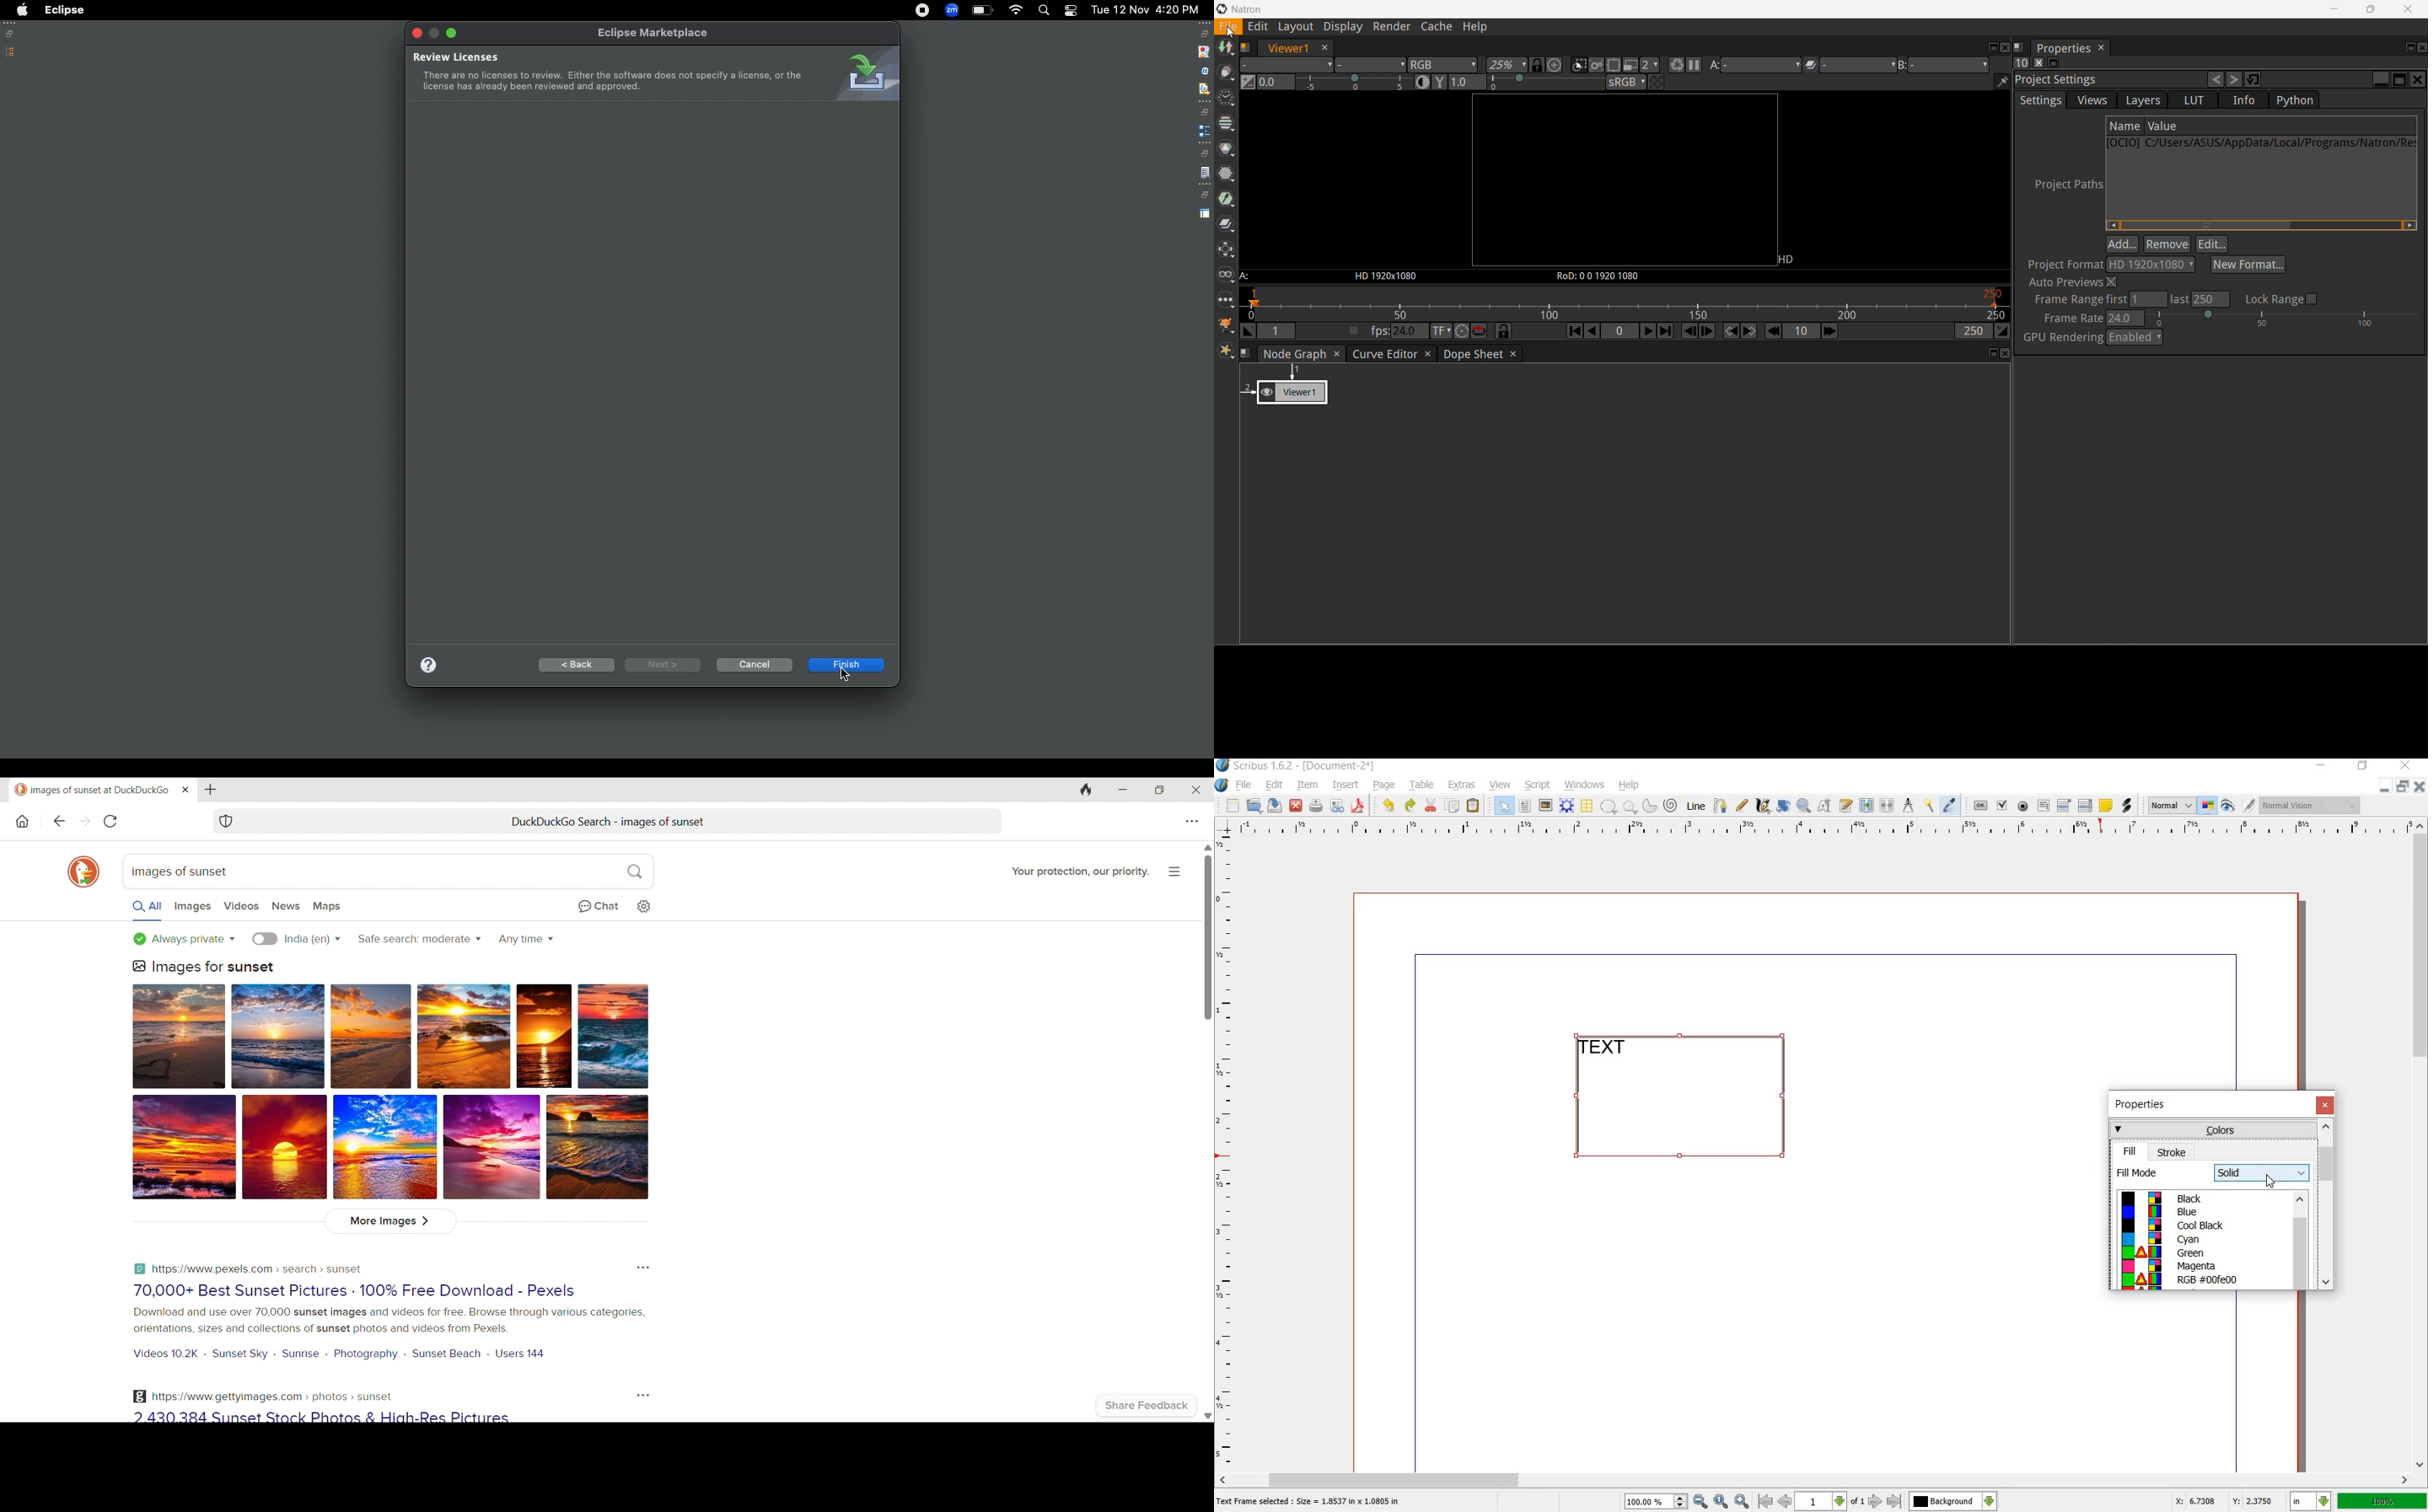 The height and width of the screenshot is (1512, 2436). What do you see at coordinates (1630, 785) in the screenshot?
I see `help` at bounding box center [1630, 785].